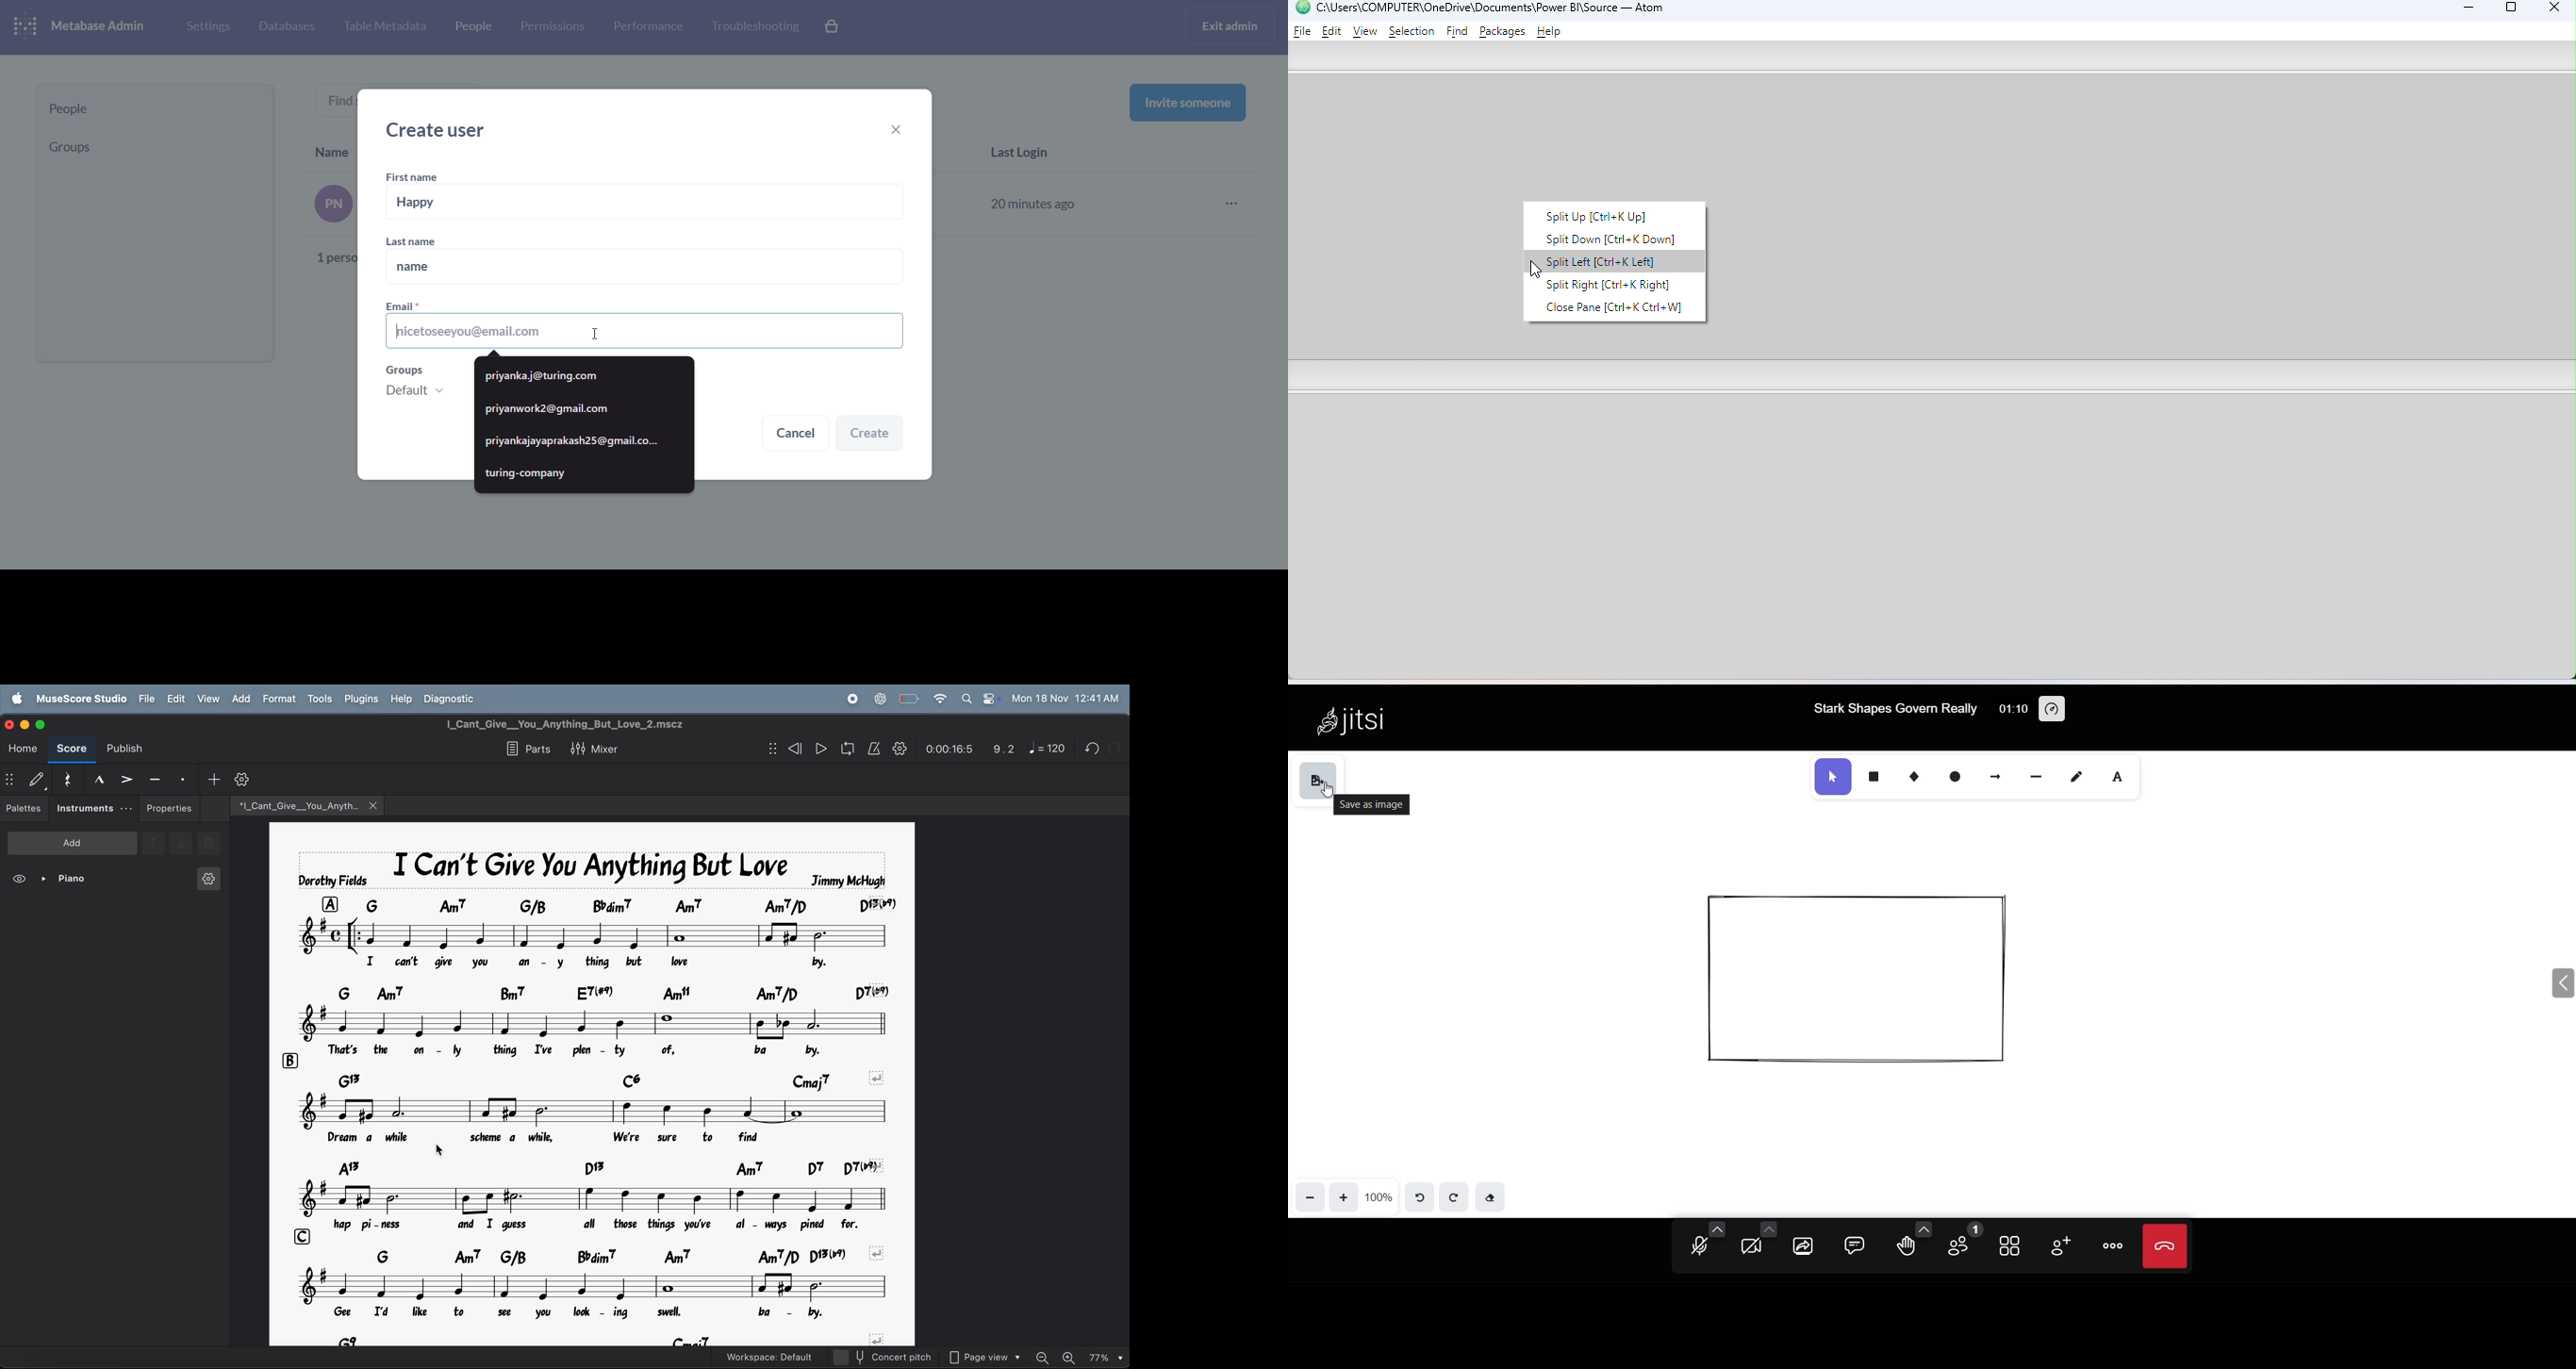 Image resolution: width=2576 pixels, height=1372 pixels. What do you see at coordinates (885, 1358) in the screenshot?
I see `concert pitch` at bounding box center [885, 1358].